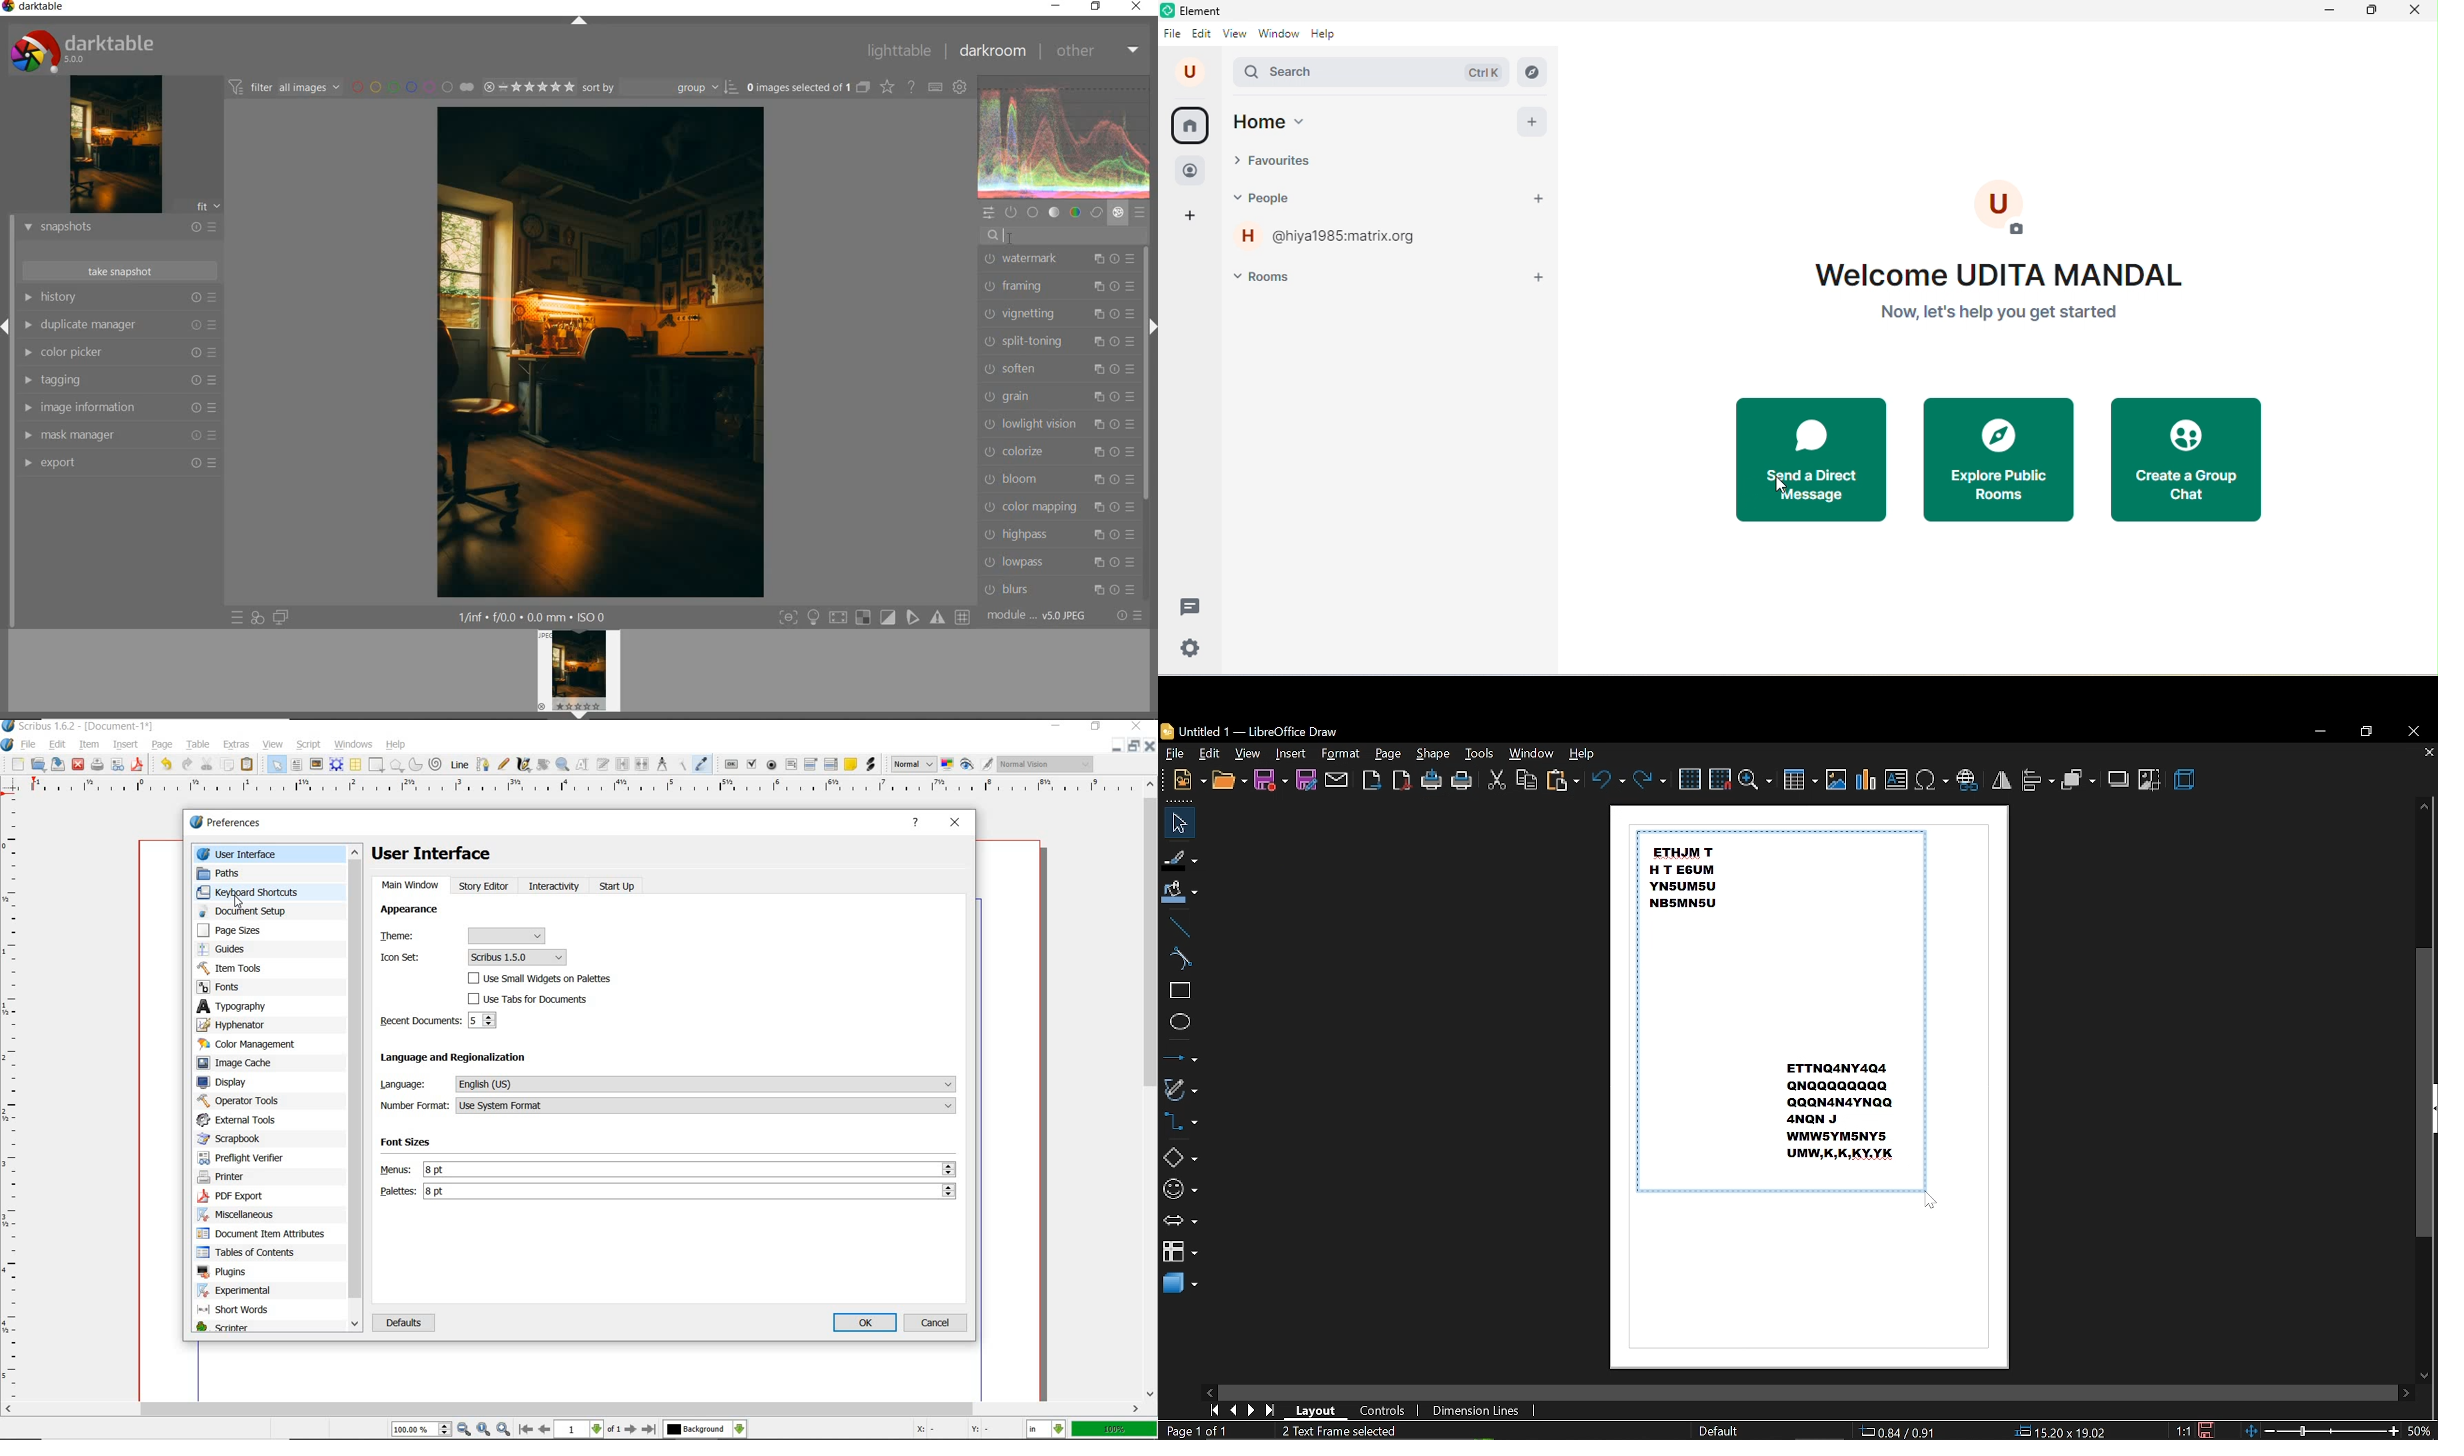  What do you see at coordinates (683, 765) in the screenshot?
I see `copy item properties` at bounding box center [683, 765].